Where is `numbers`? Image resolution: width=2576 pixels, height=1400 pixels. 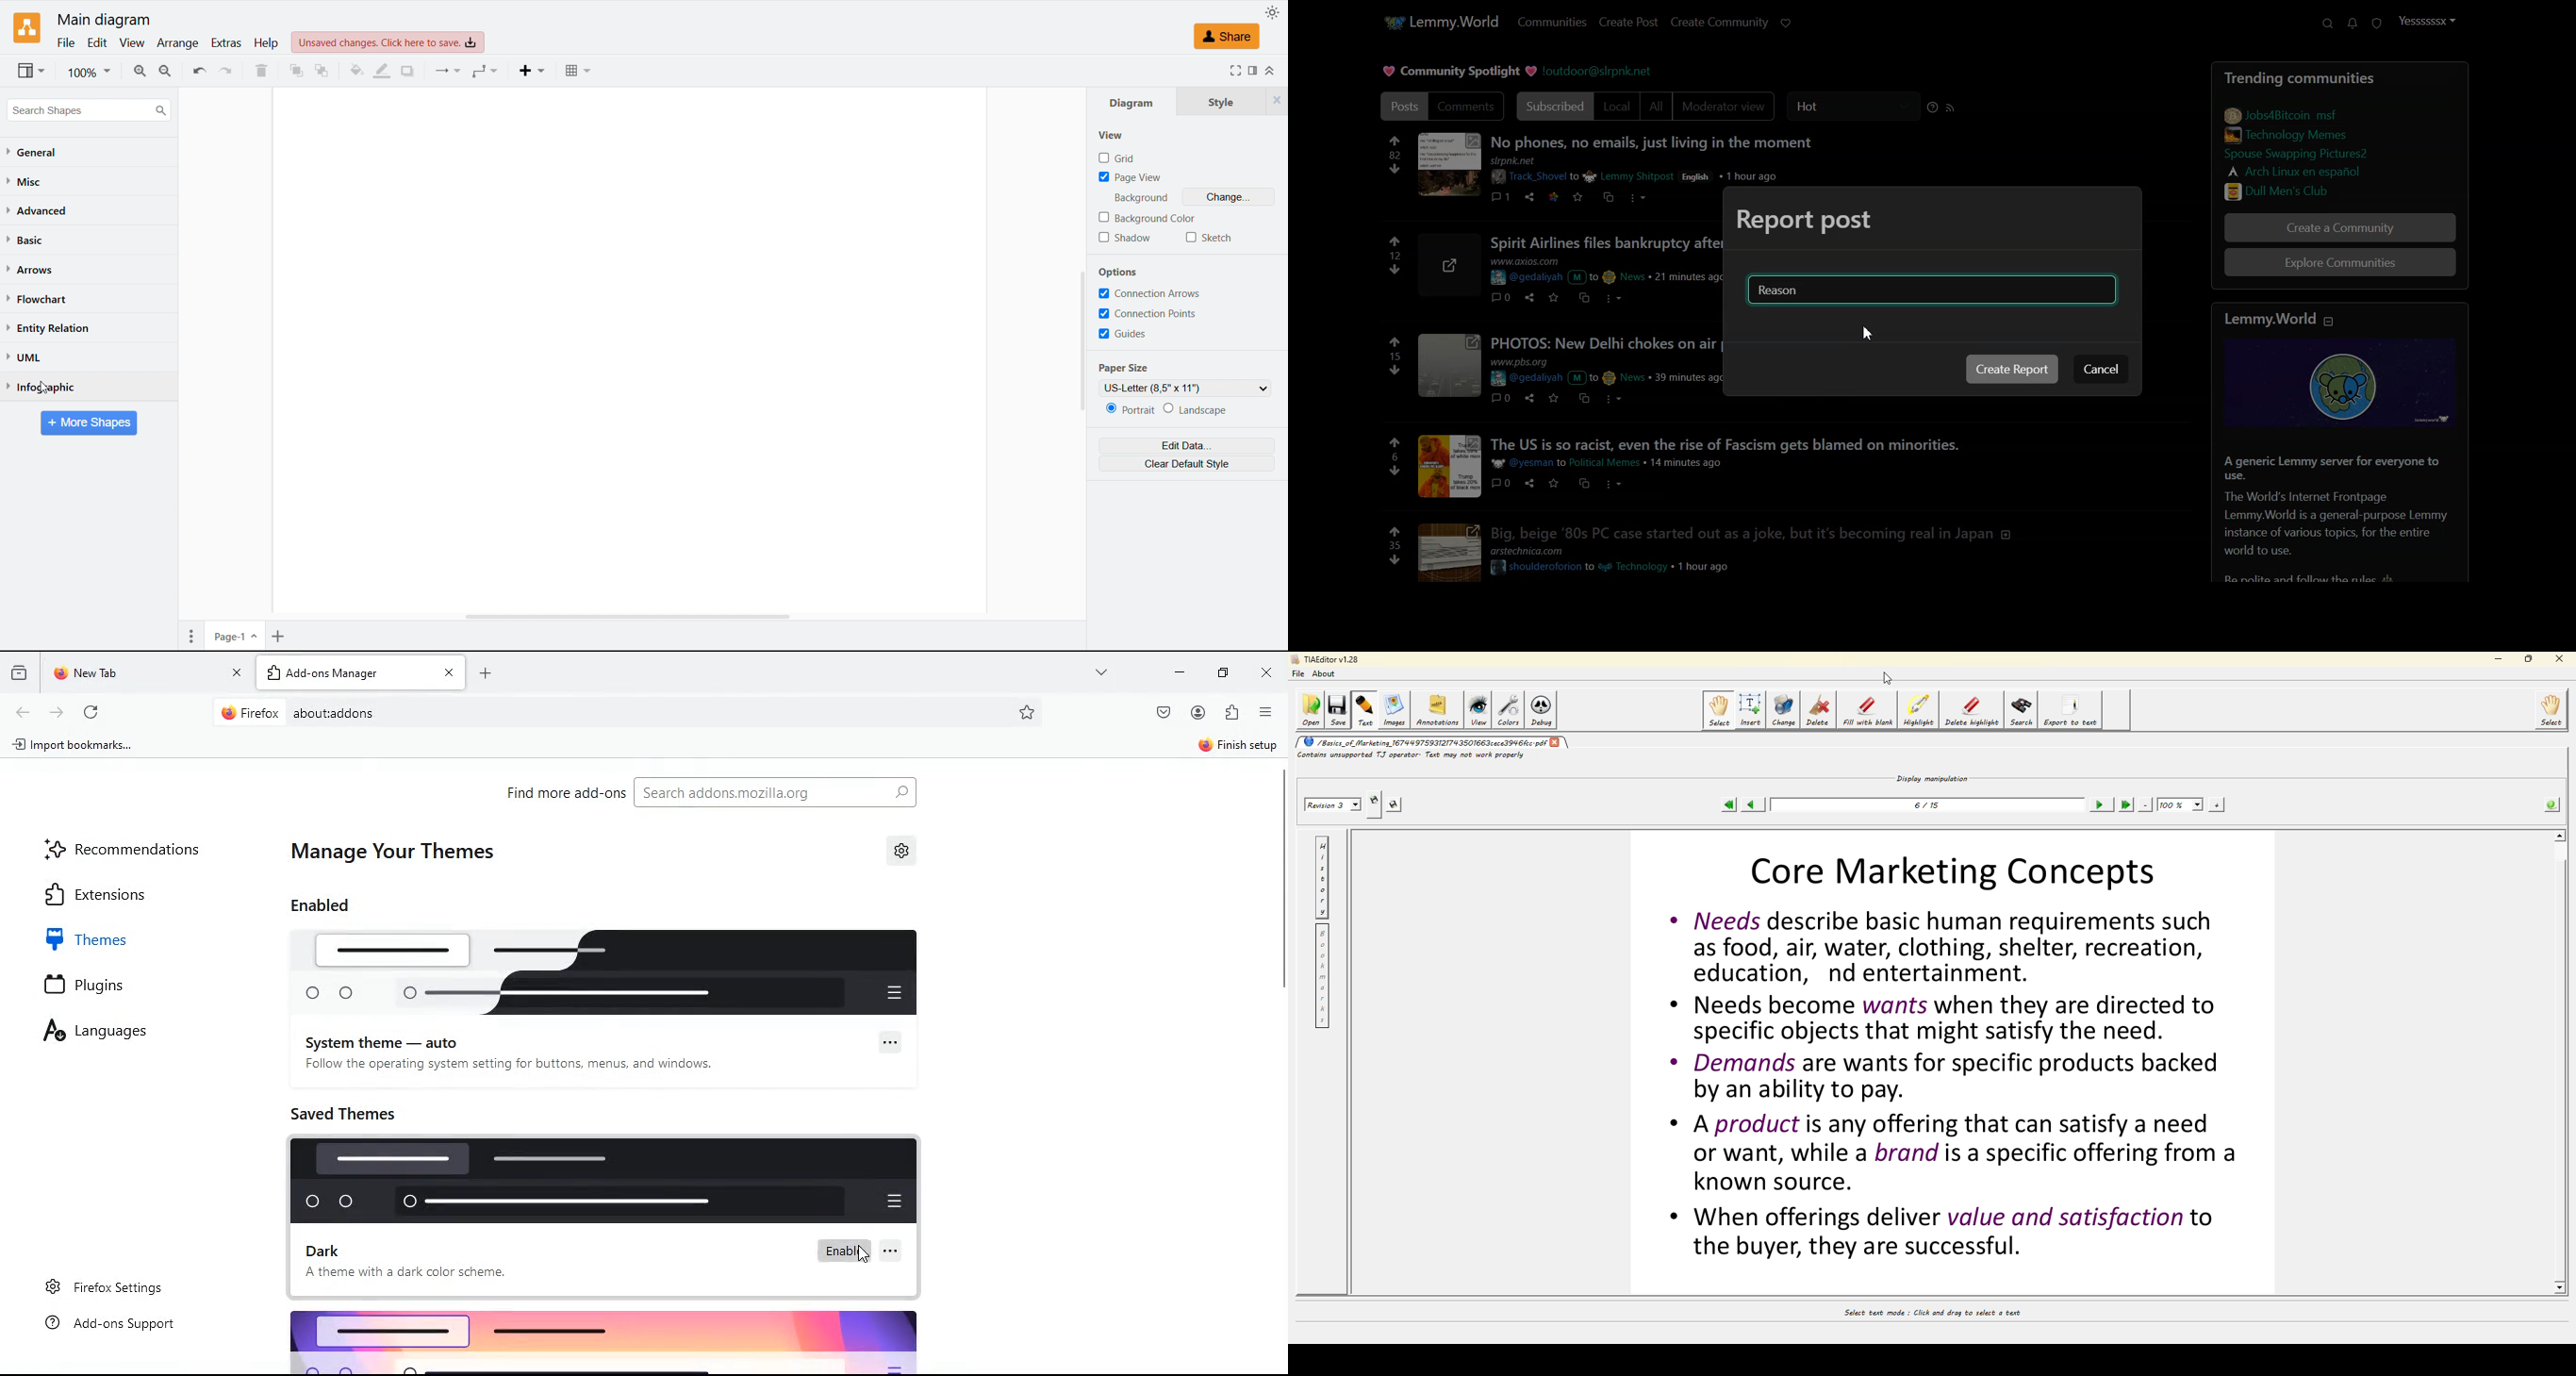 numbers is located at coordinates (1395, 356).